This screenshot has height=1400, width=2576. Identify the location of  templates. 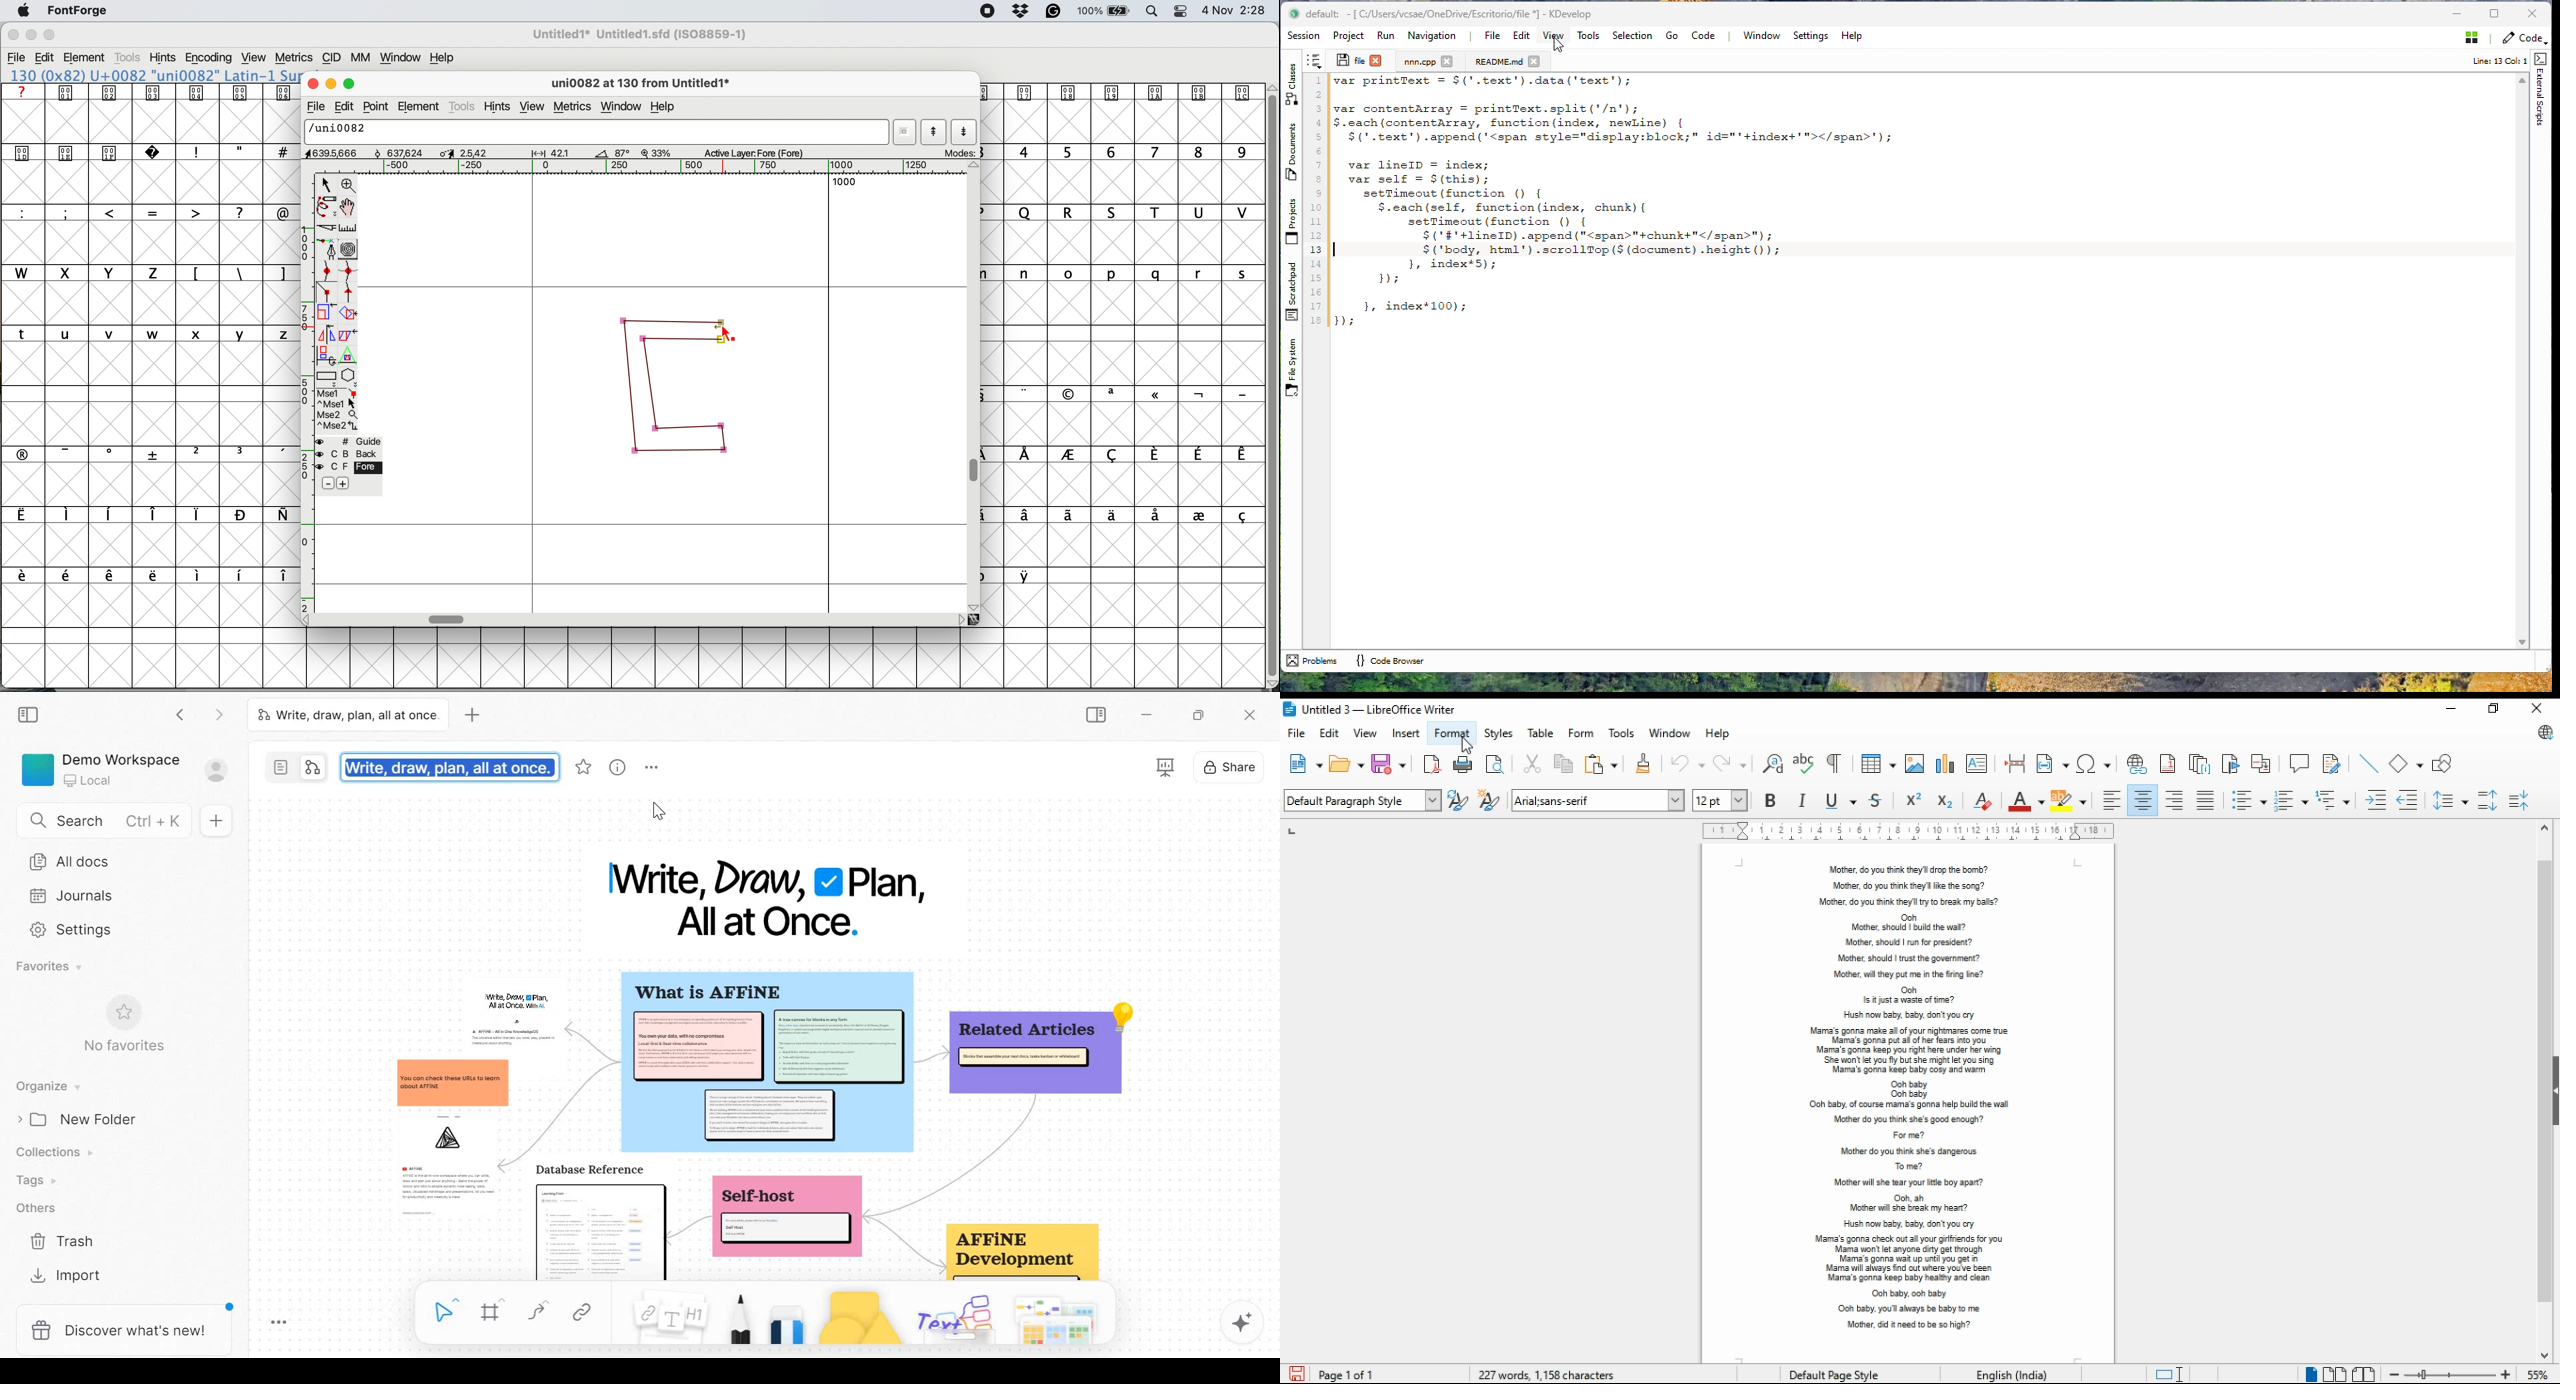
(1055, 1319).